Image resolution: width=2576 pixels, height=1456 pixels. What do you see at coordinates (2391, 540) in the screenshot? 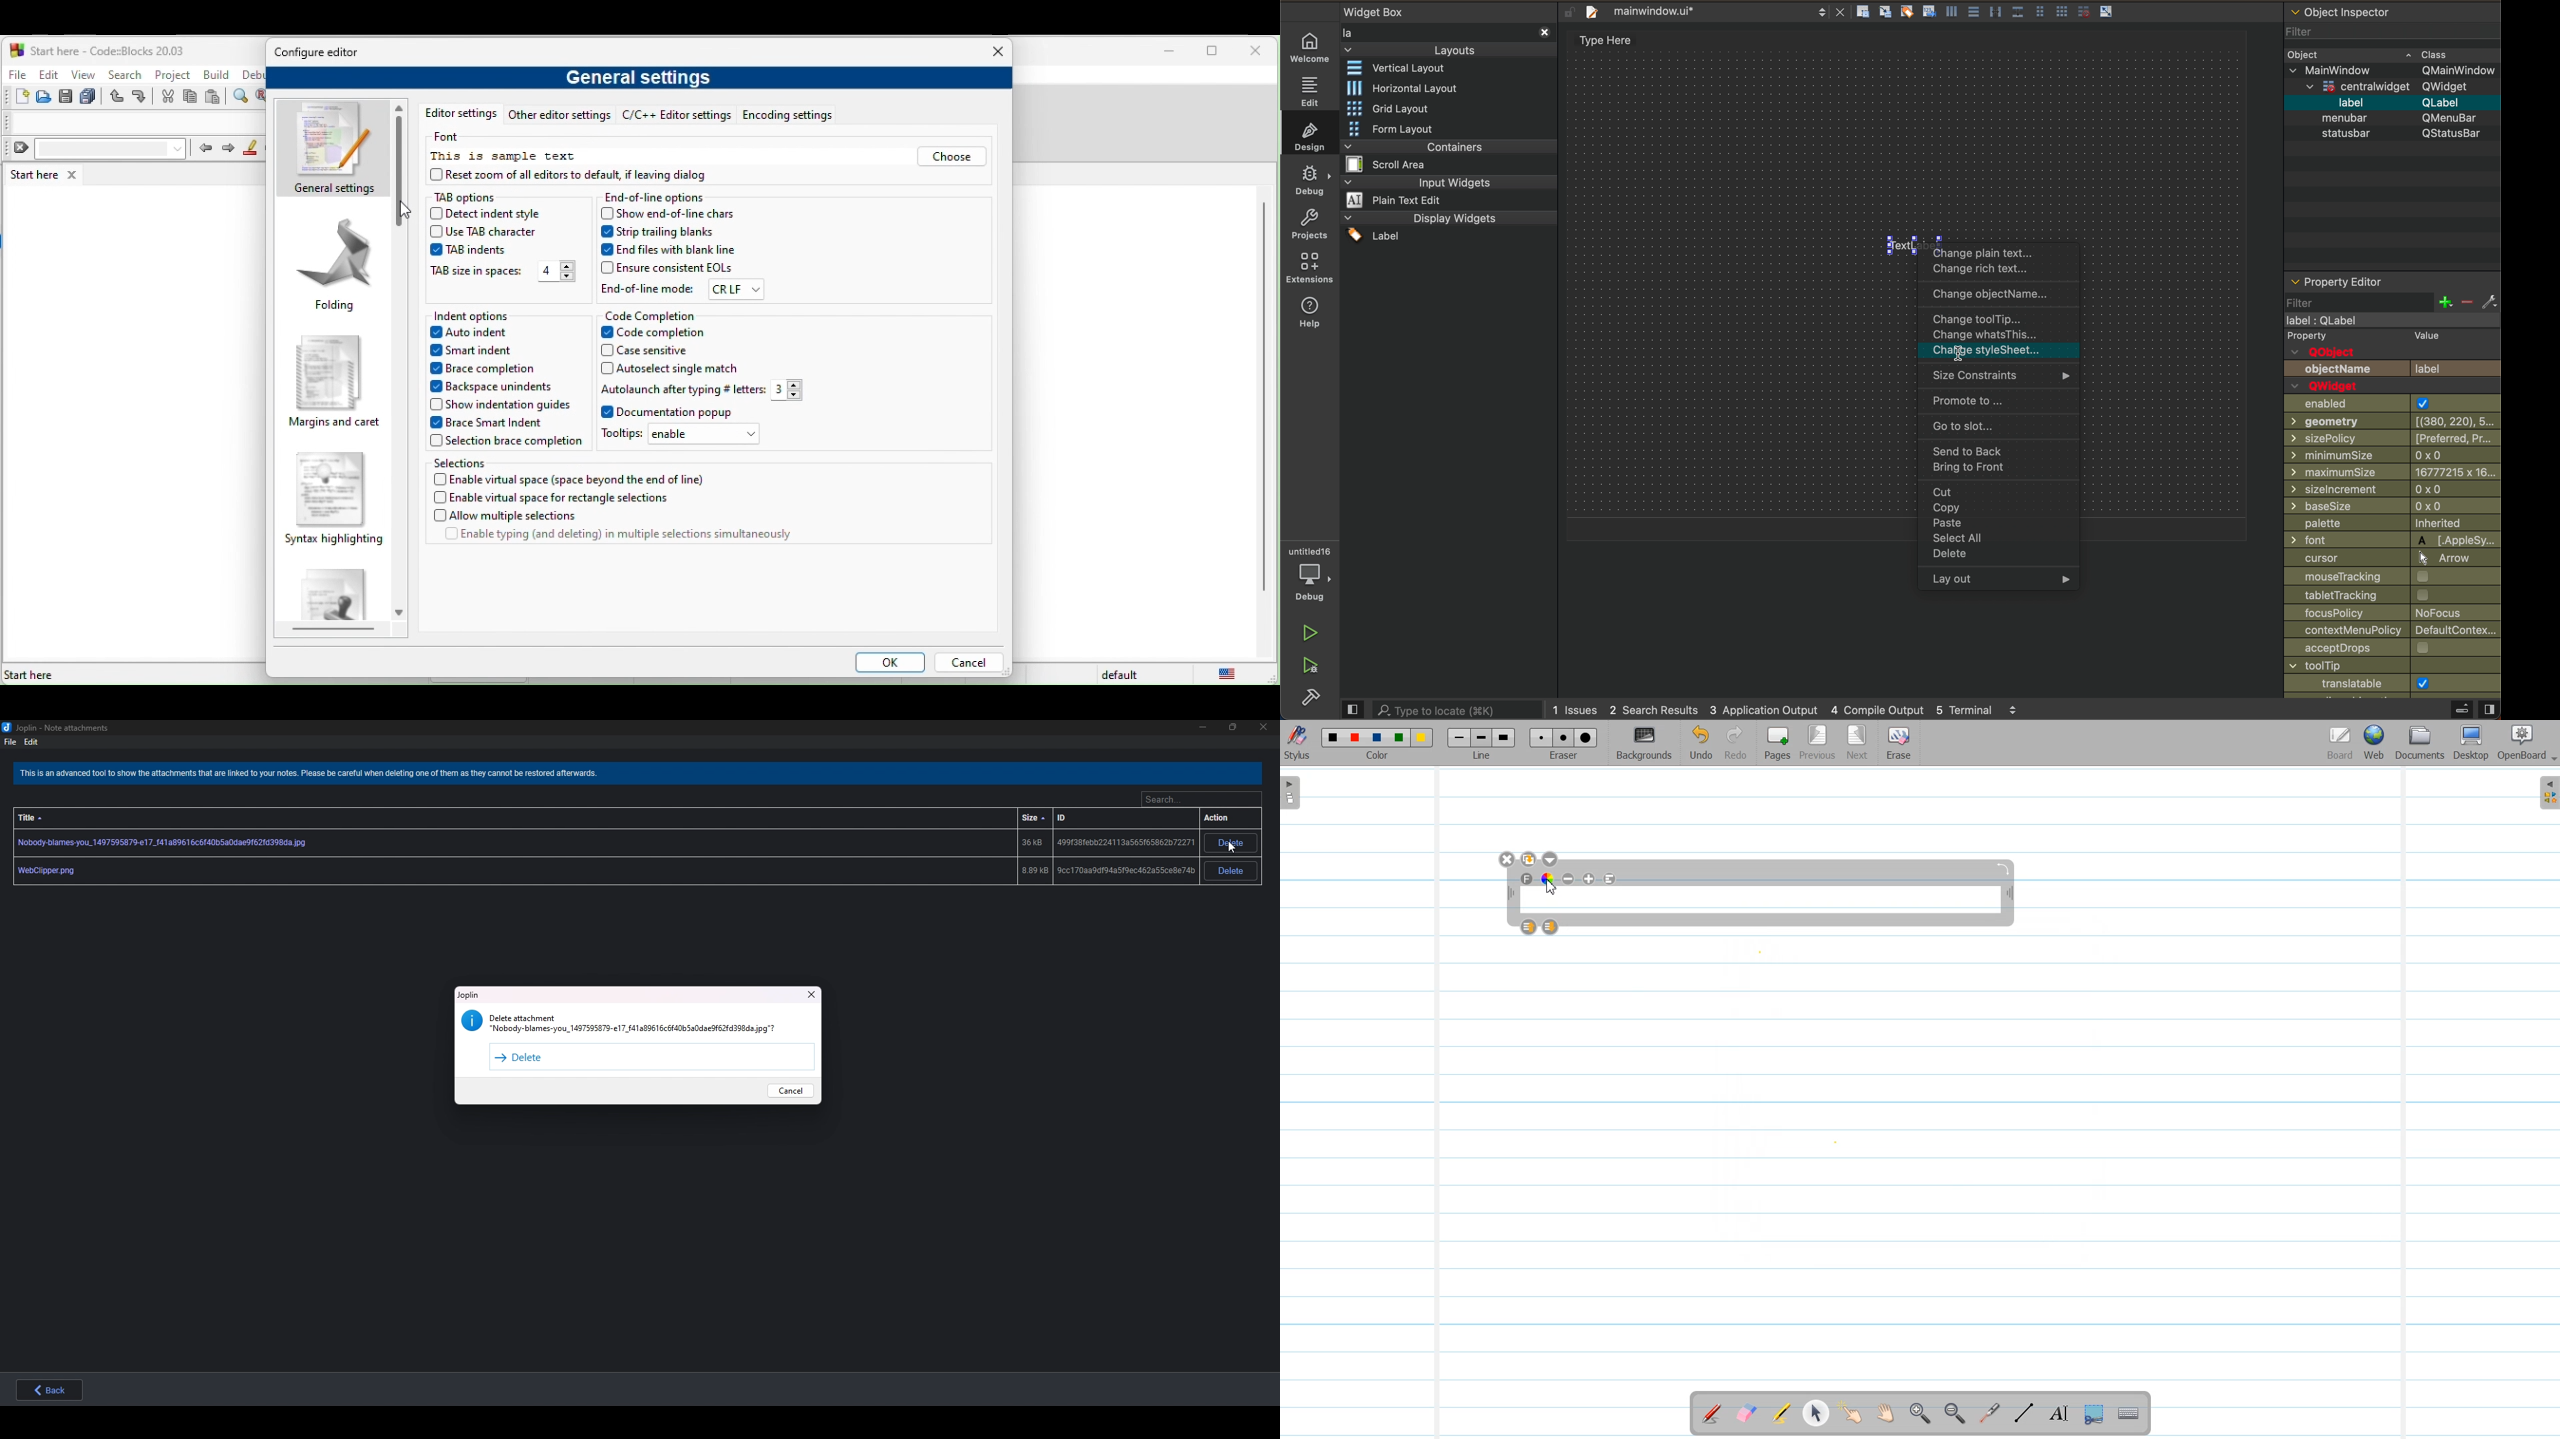
I see `font` at bounding box center [2391, 540].